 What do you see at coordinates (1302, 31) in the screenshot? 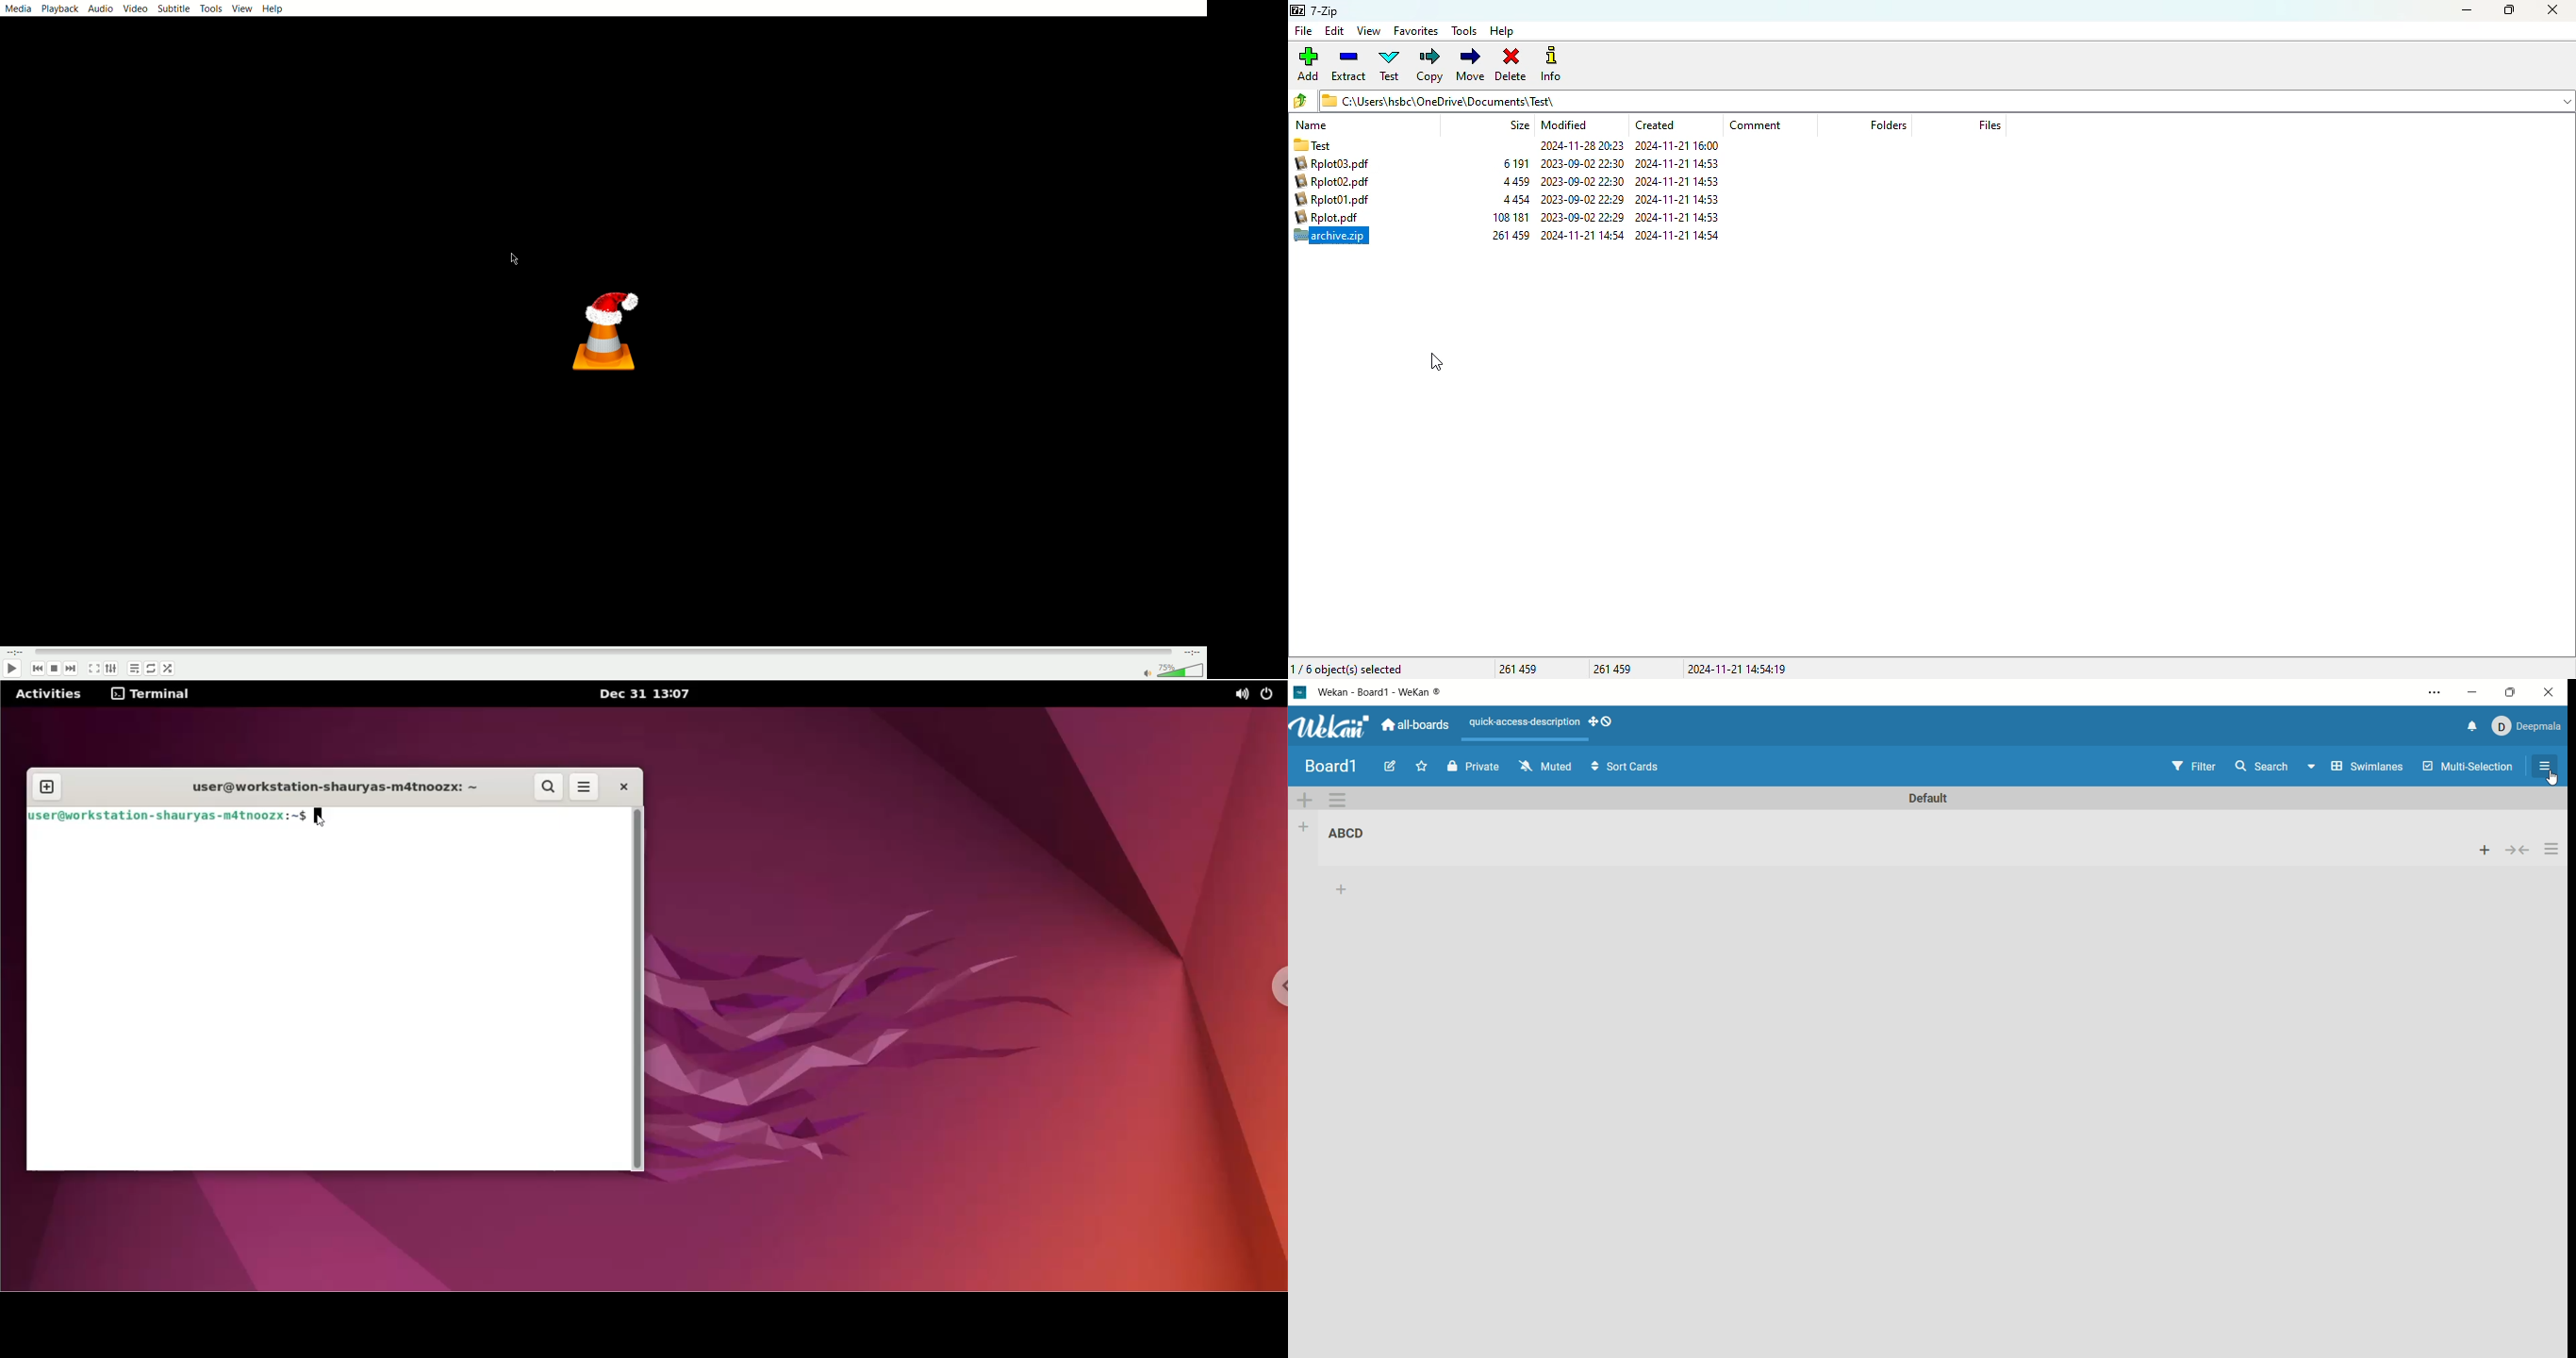
I see `file` at bounding box center [1302, 31].